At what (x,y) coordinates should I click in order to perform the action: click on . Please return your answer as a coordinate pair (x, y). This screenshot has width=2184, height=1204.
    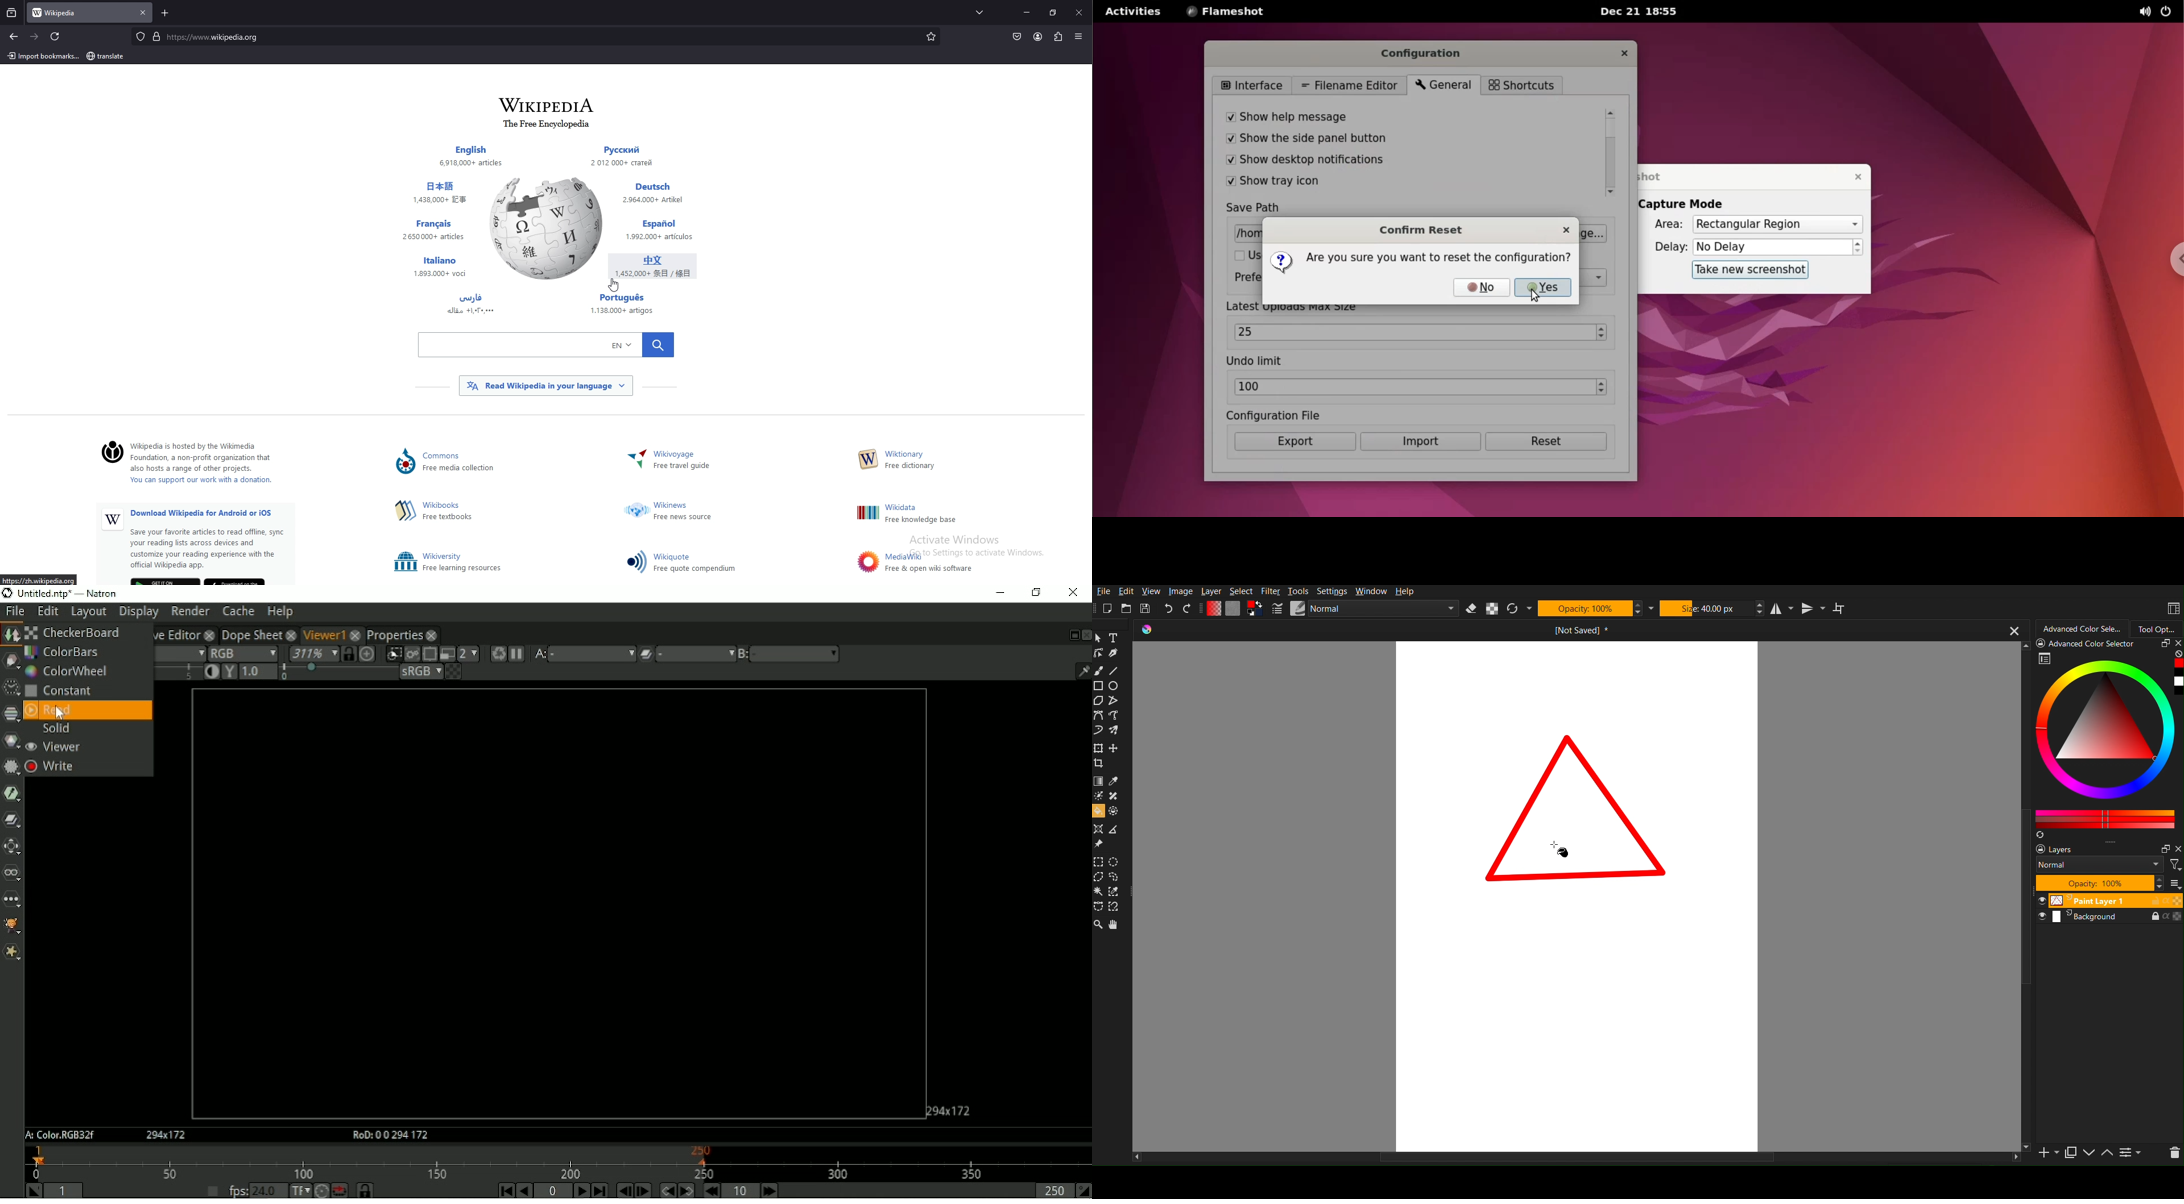
    Looking at the image, I should click on (217, 541).